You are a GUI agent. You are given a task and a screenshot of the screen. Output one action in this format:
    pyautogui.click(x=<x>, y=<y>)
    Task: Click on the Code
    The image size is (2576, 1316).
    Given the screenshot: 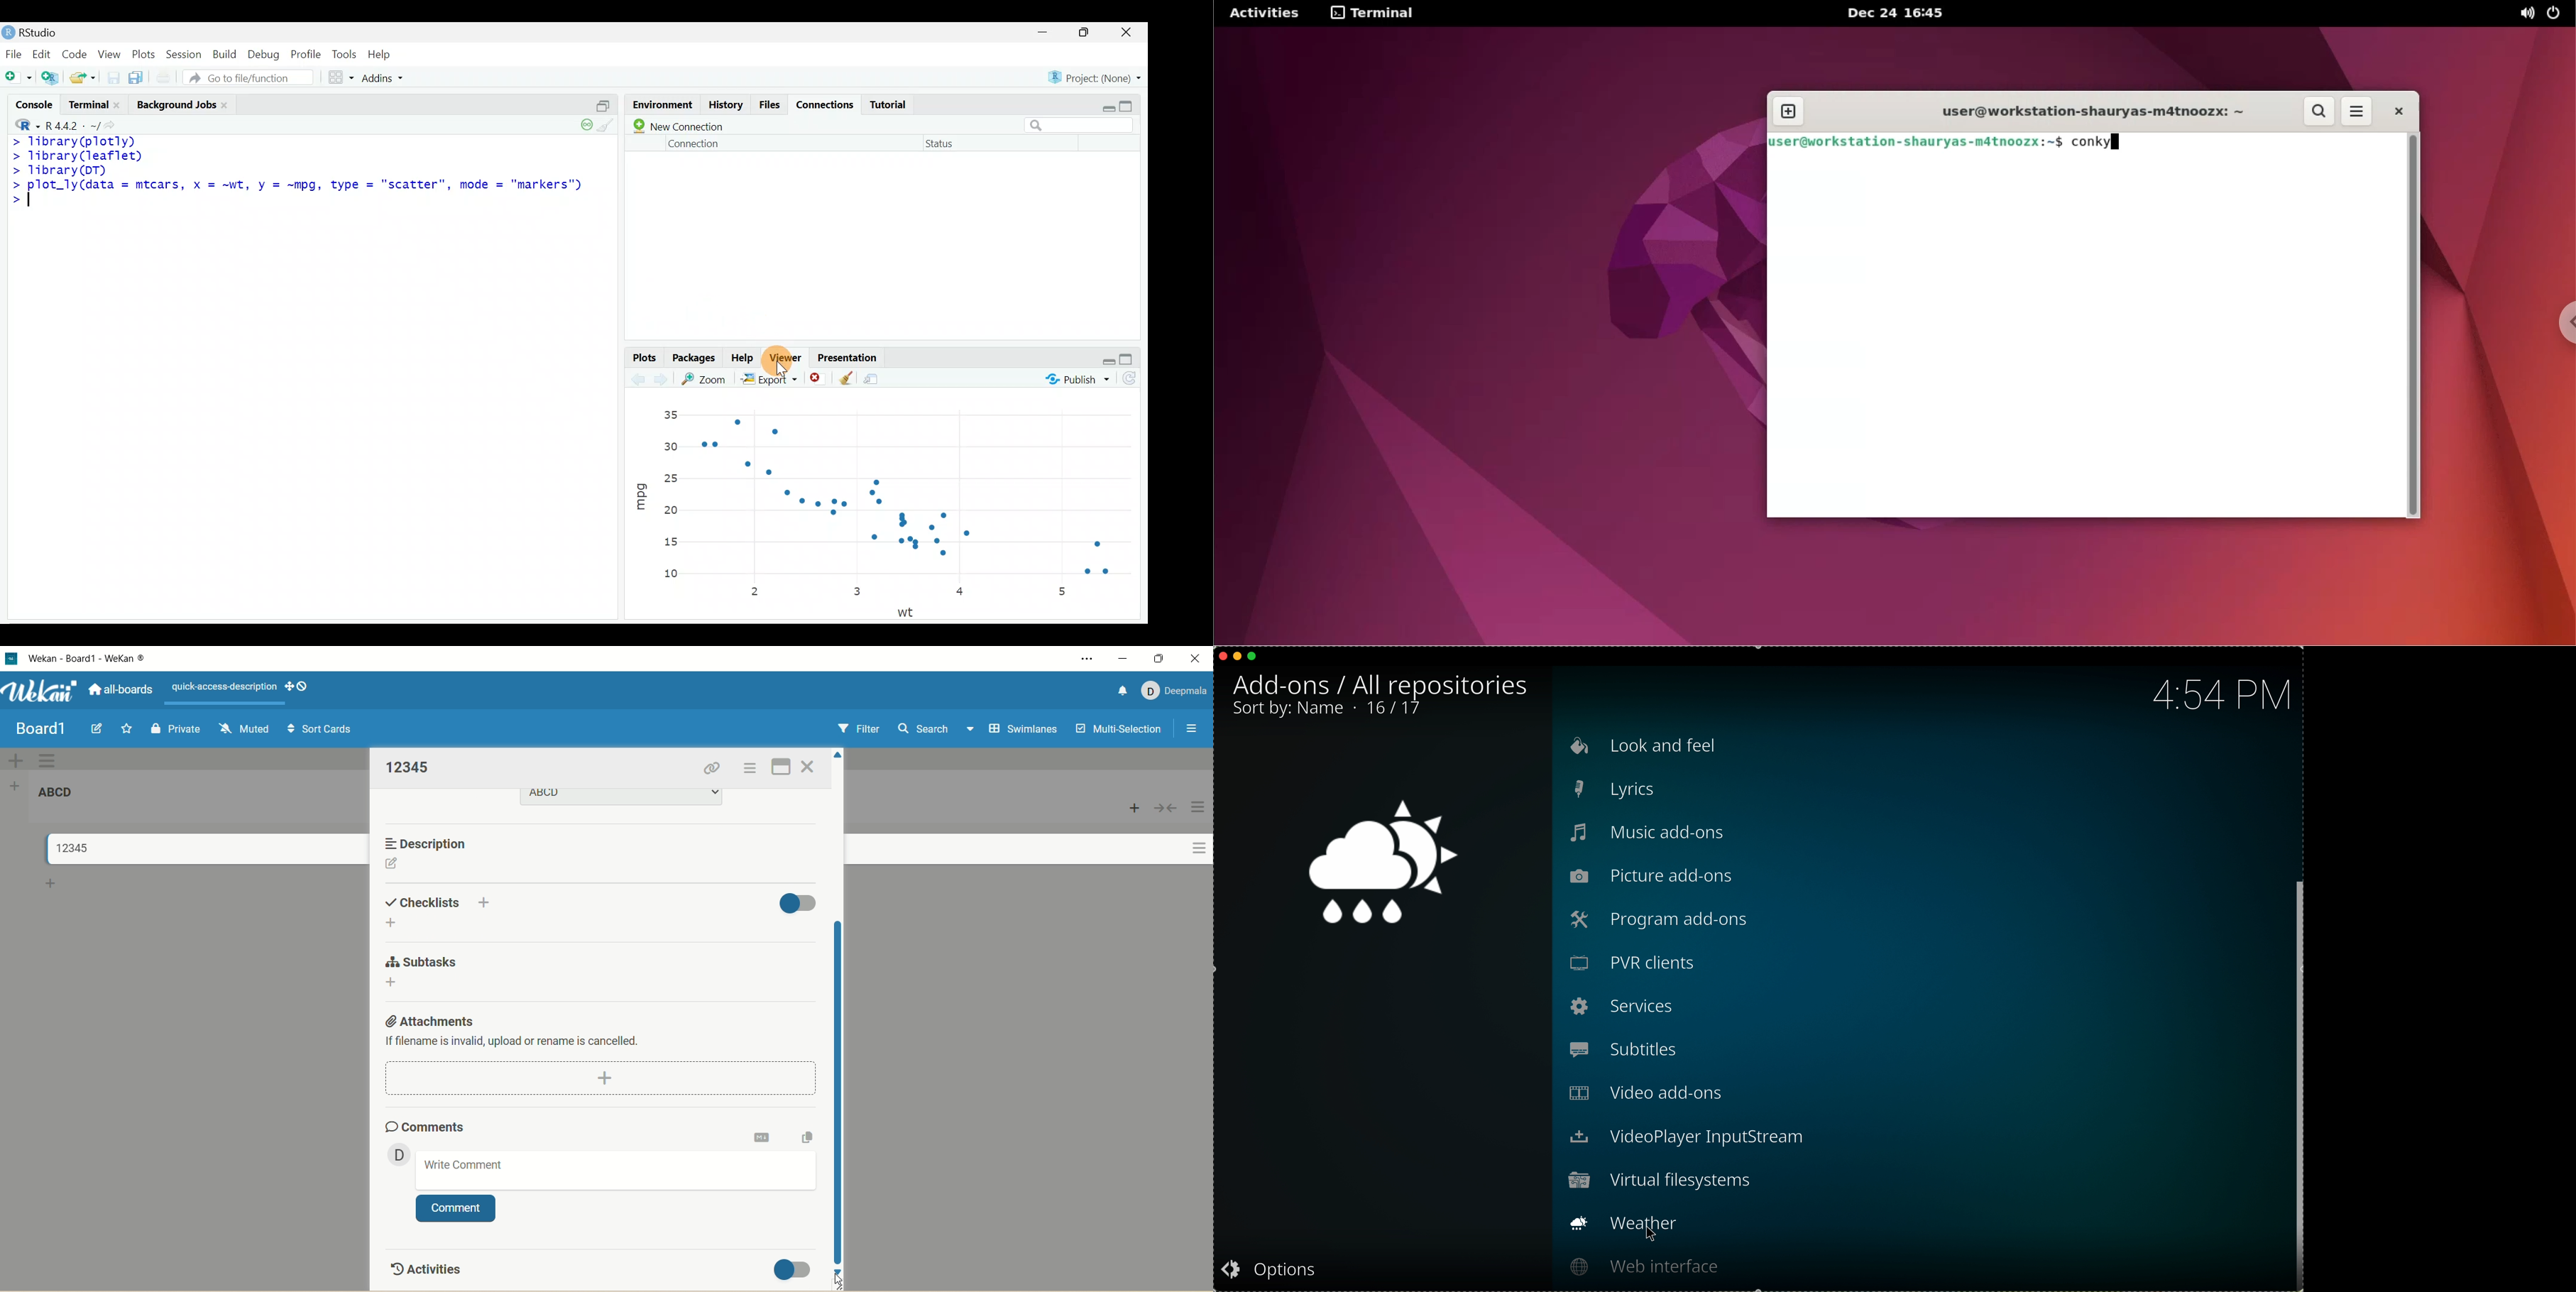 What is the action you would take?
    pyautogui.click(x=76, y=53)
    